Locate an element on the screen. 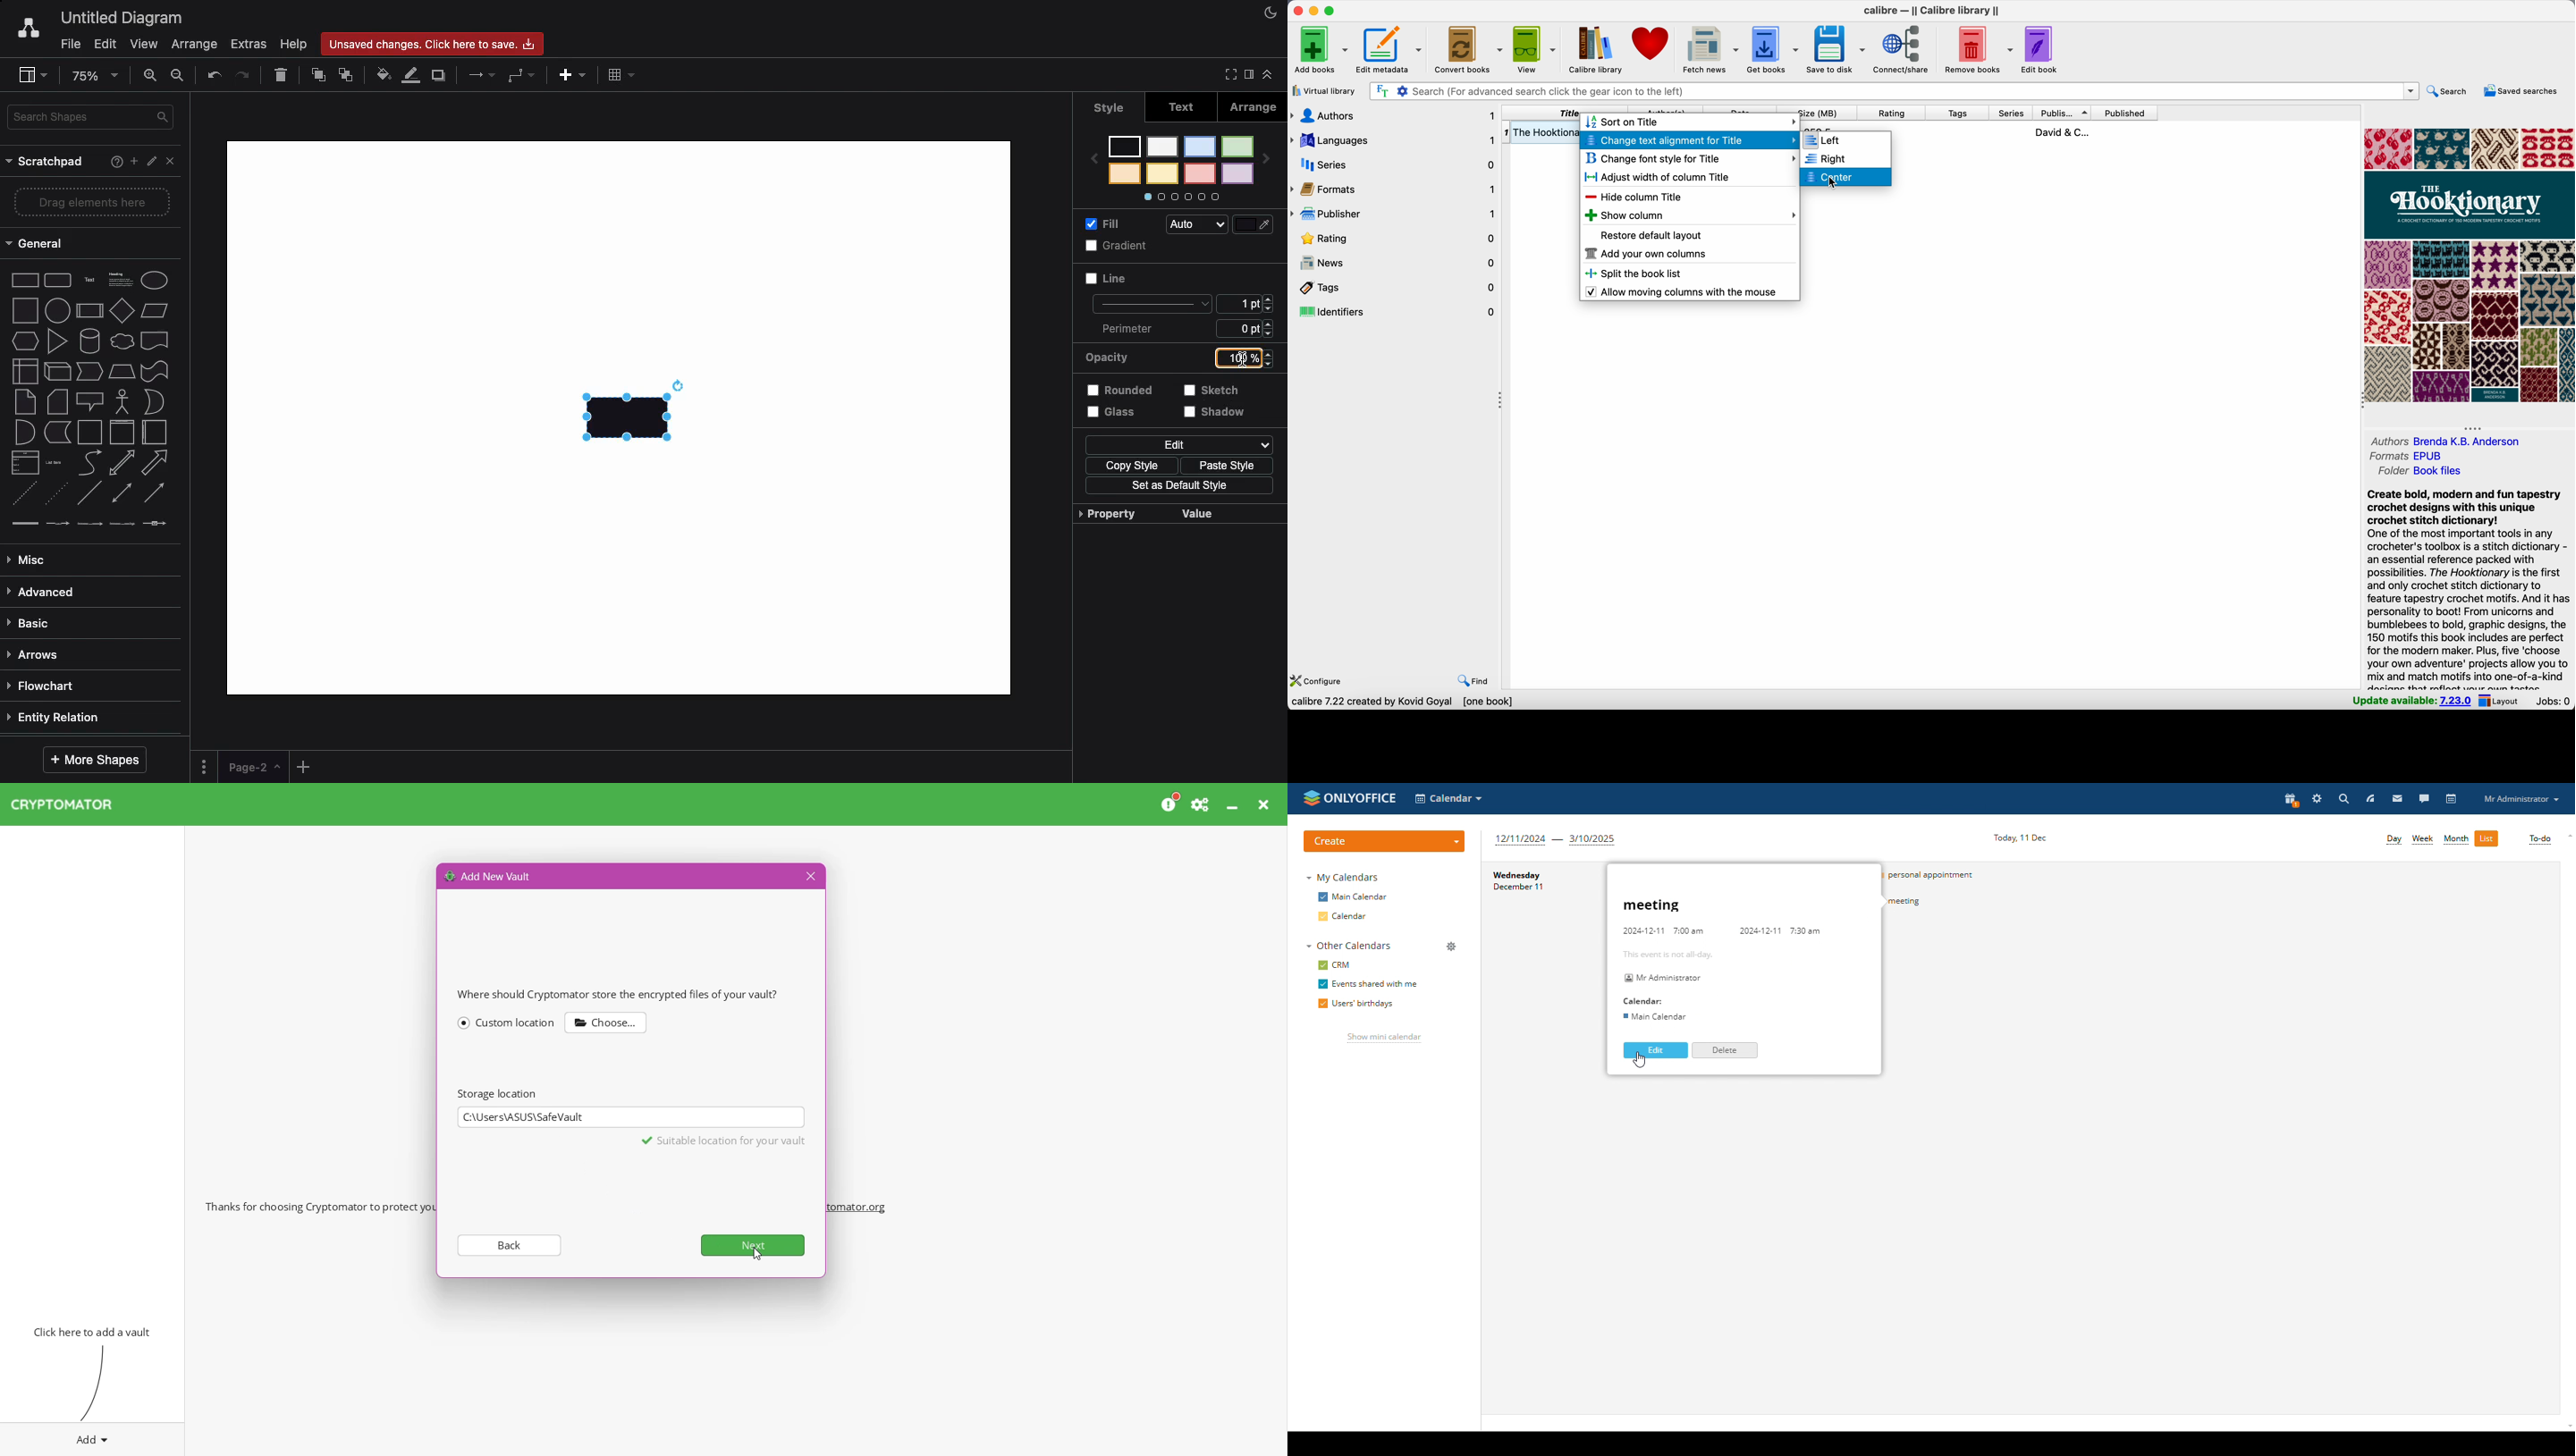 Image resolution: width=2576 pixels, height=1456 pixels. left is located at coordinates (1845, 141).